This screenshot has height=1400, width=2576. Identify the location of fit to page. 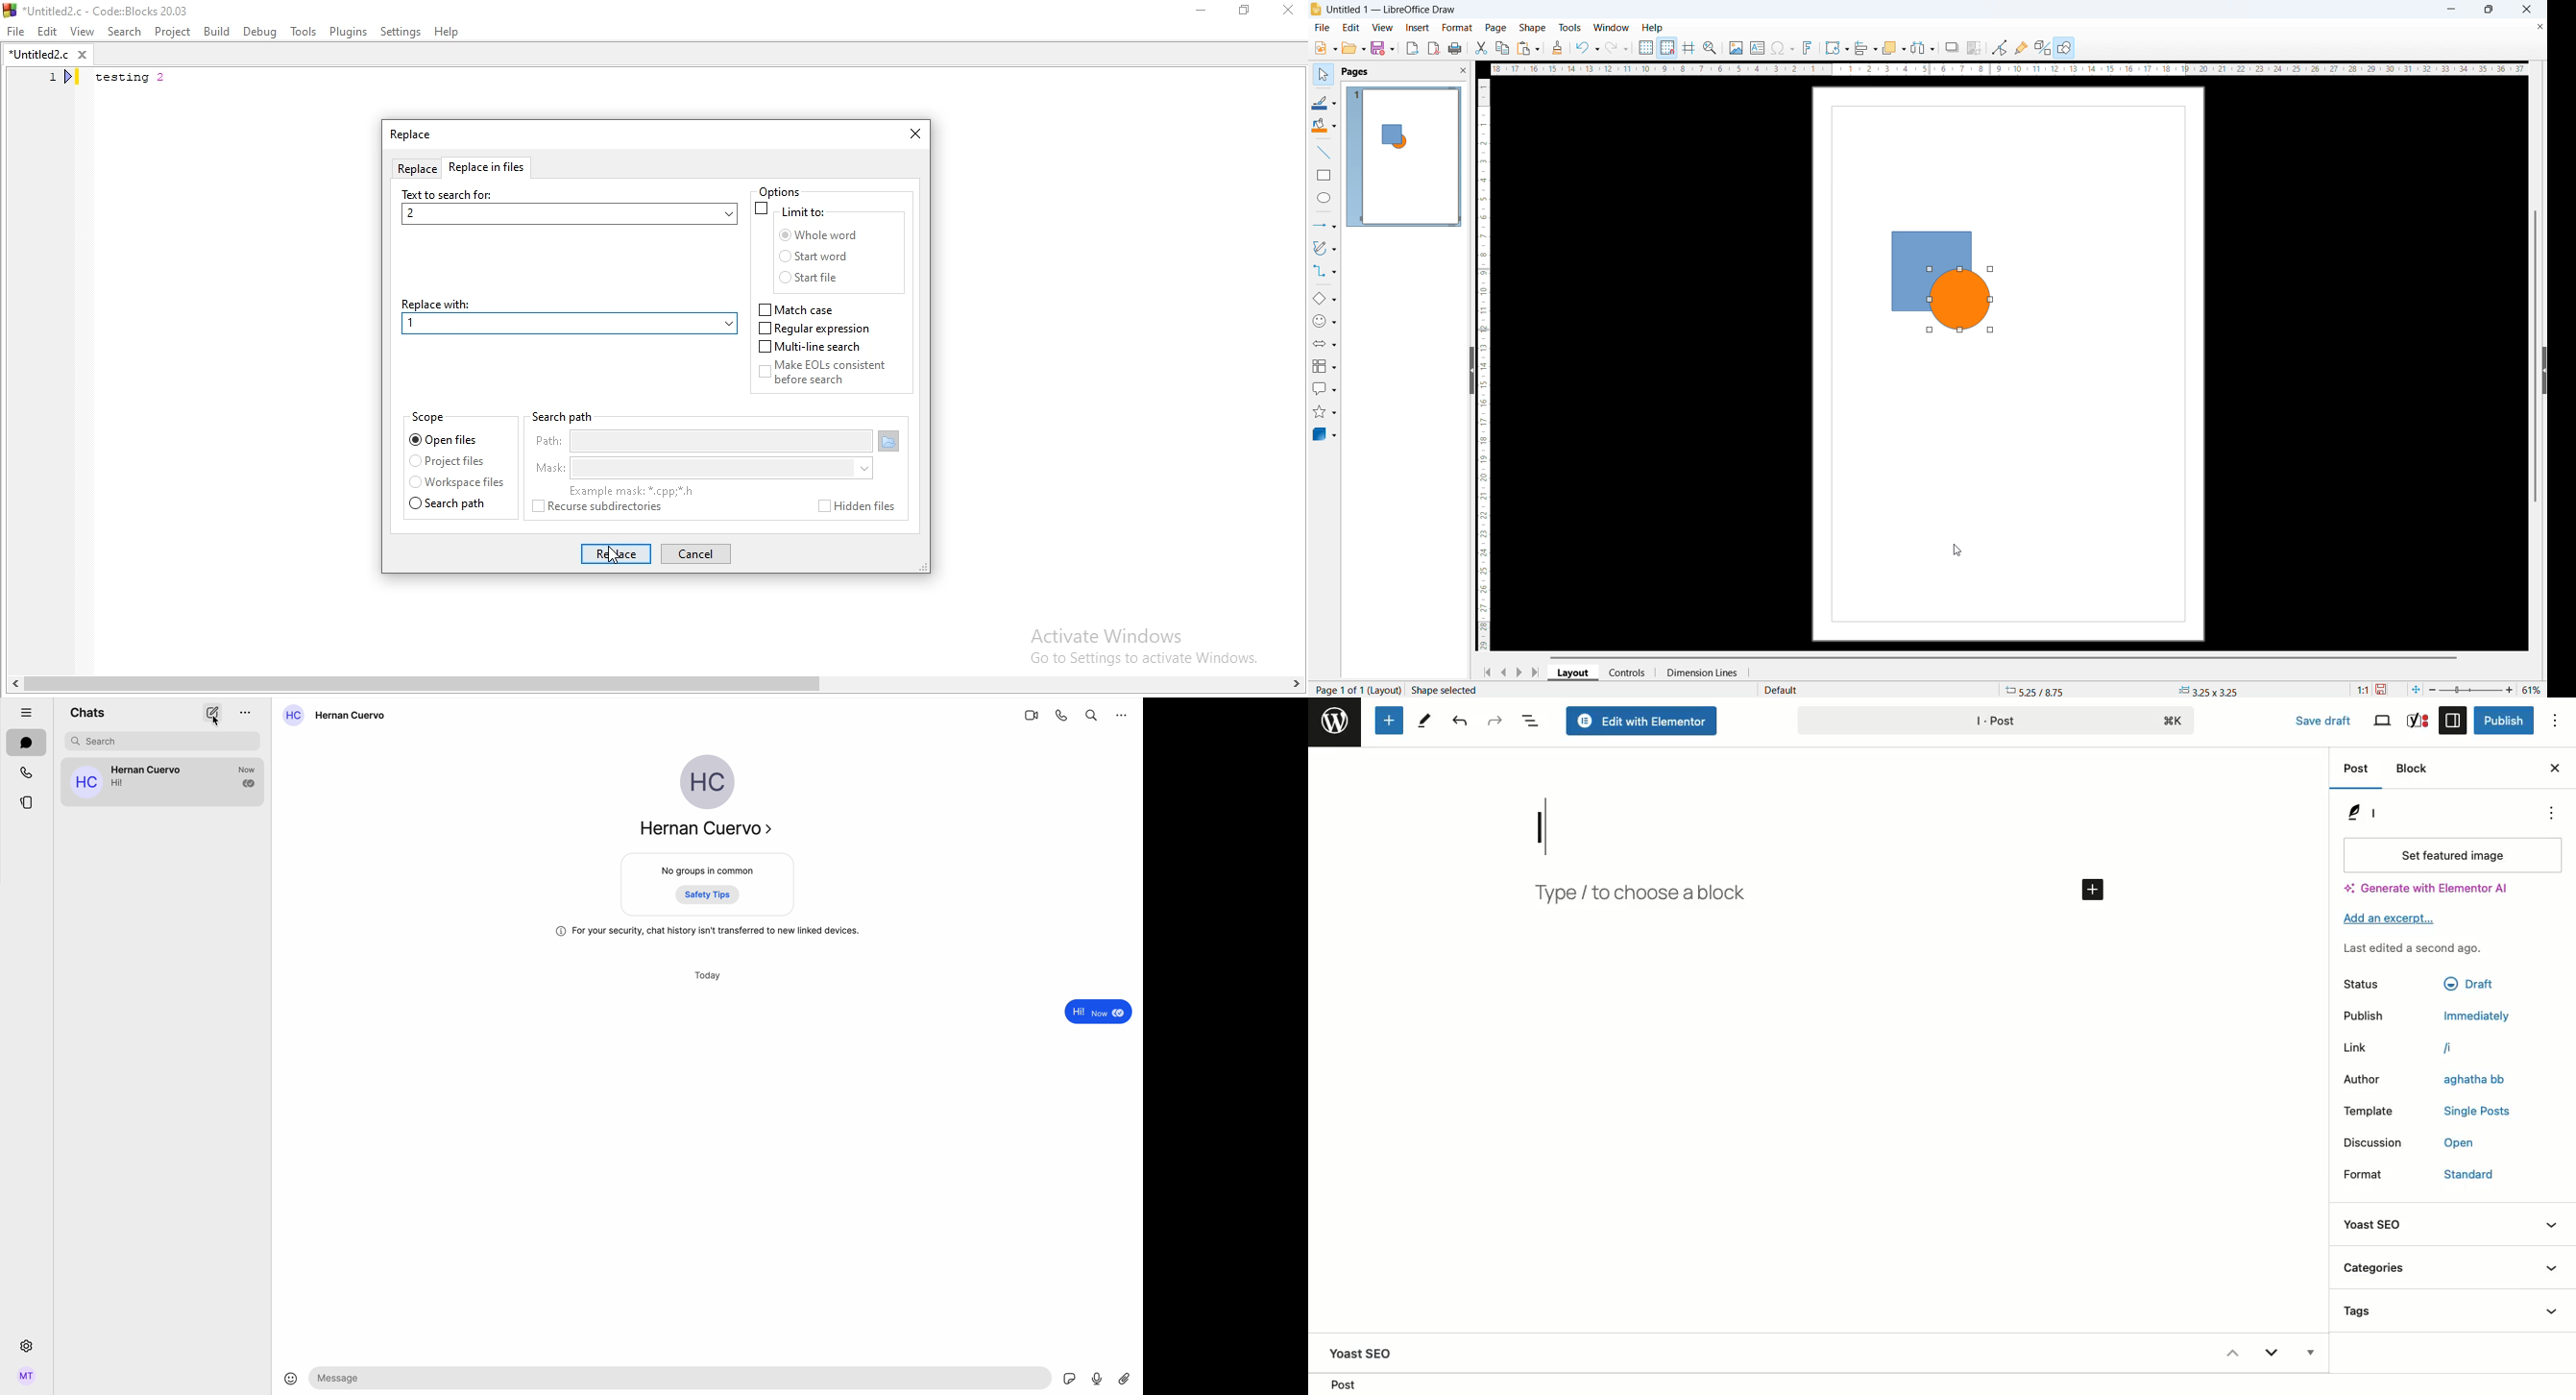
(2417, 690).